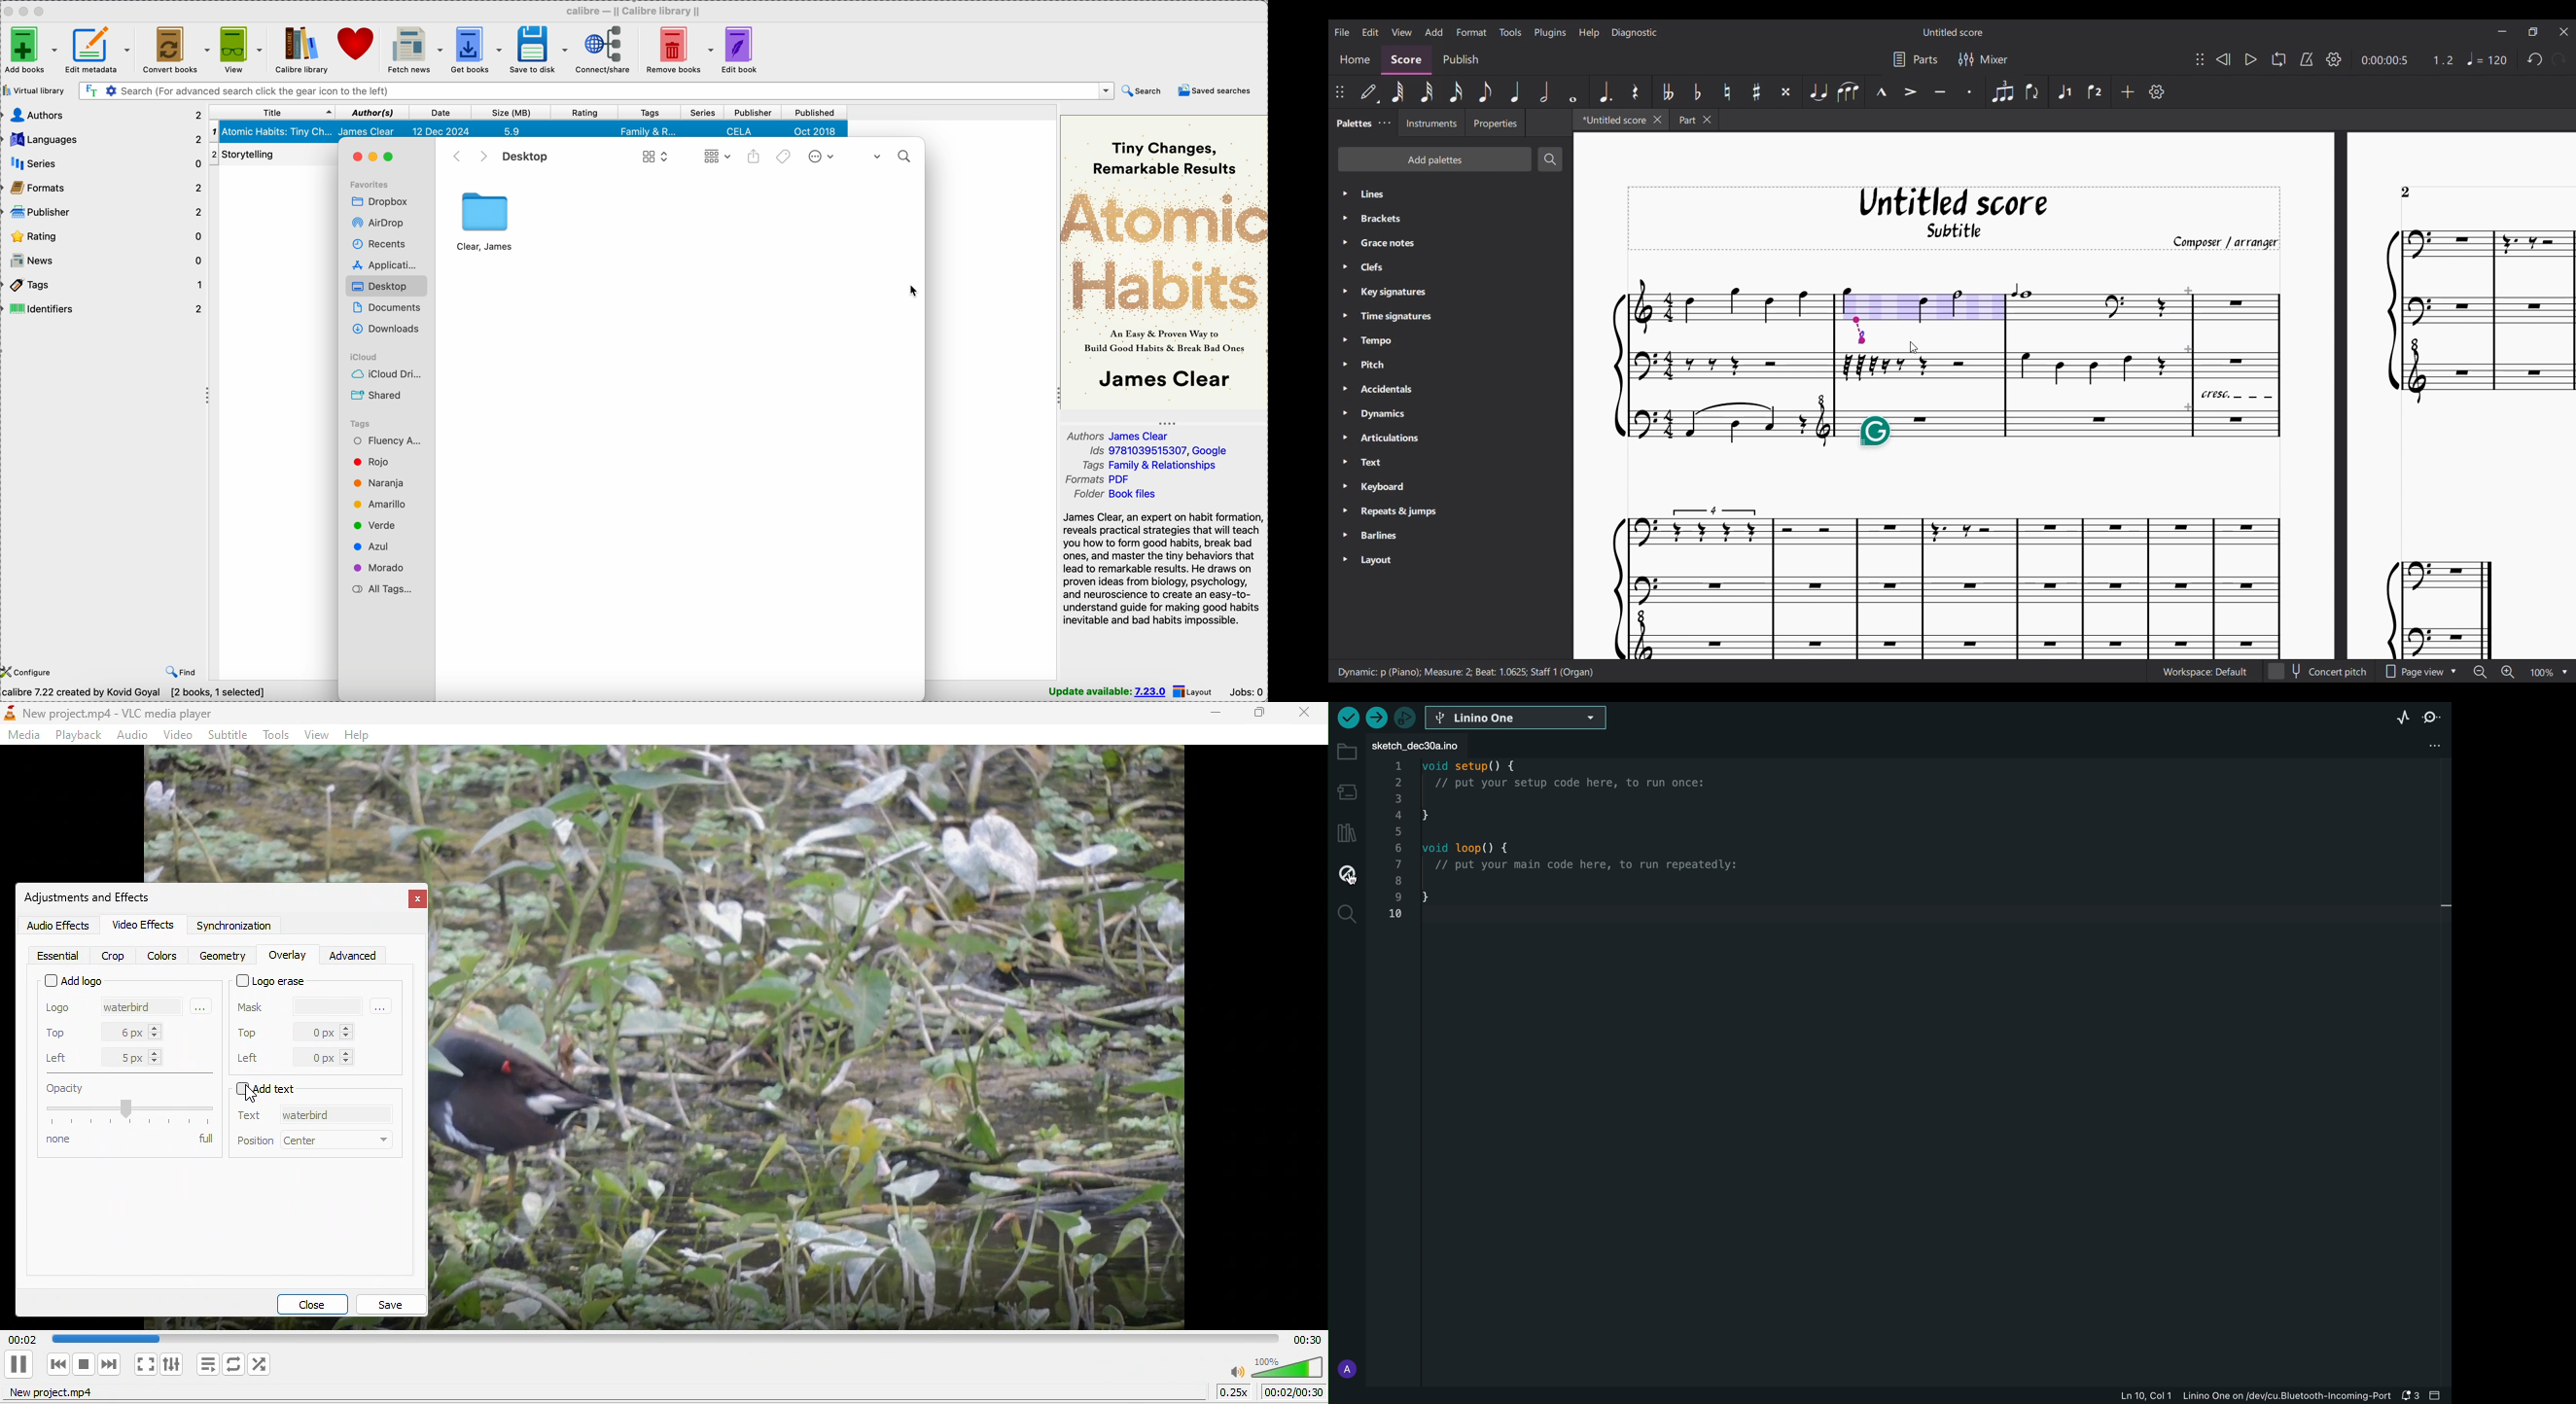 The height and width of the screenshot is (1428, 2576). I want to click on Score, current section highlighted, so click(1406, 60).